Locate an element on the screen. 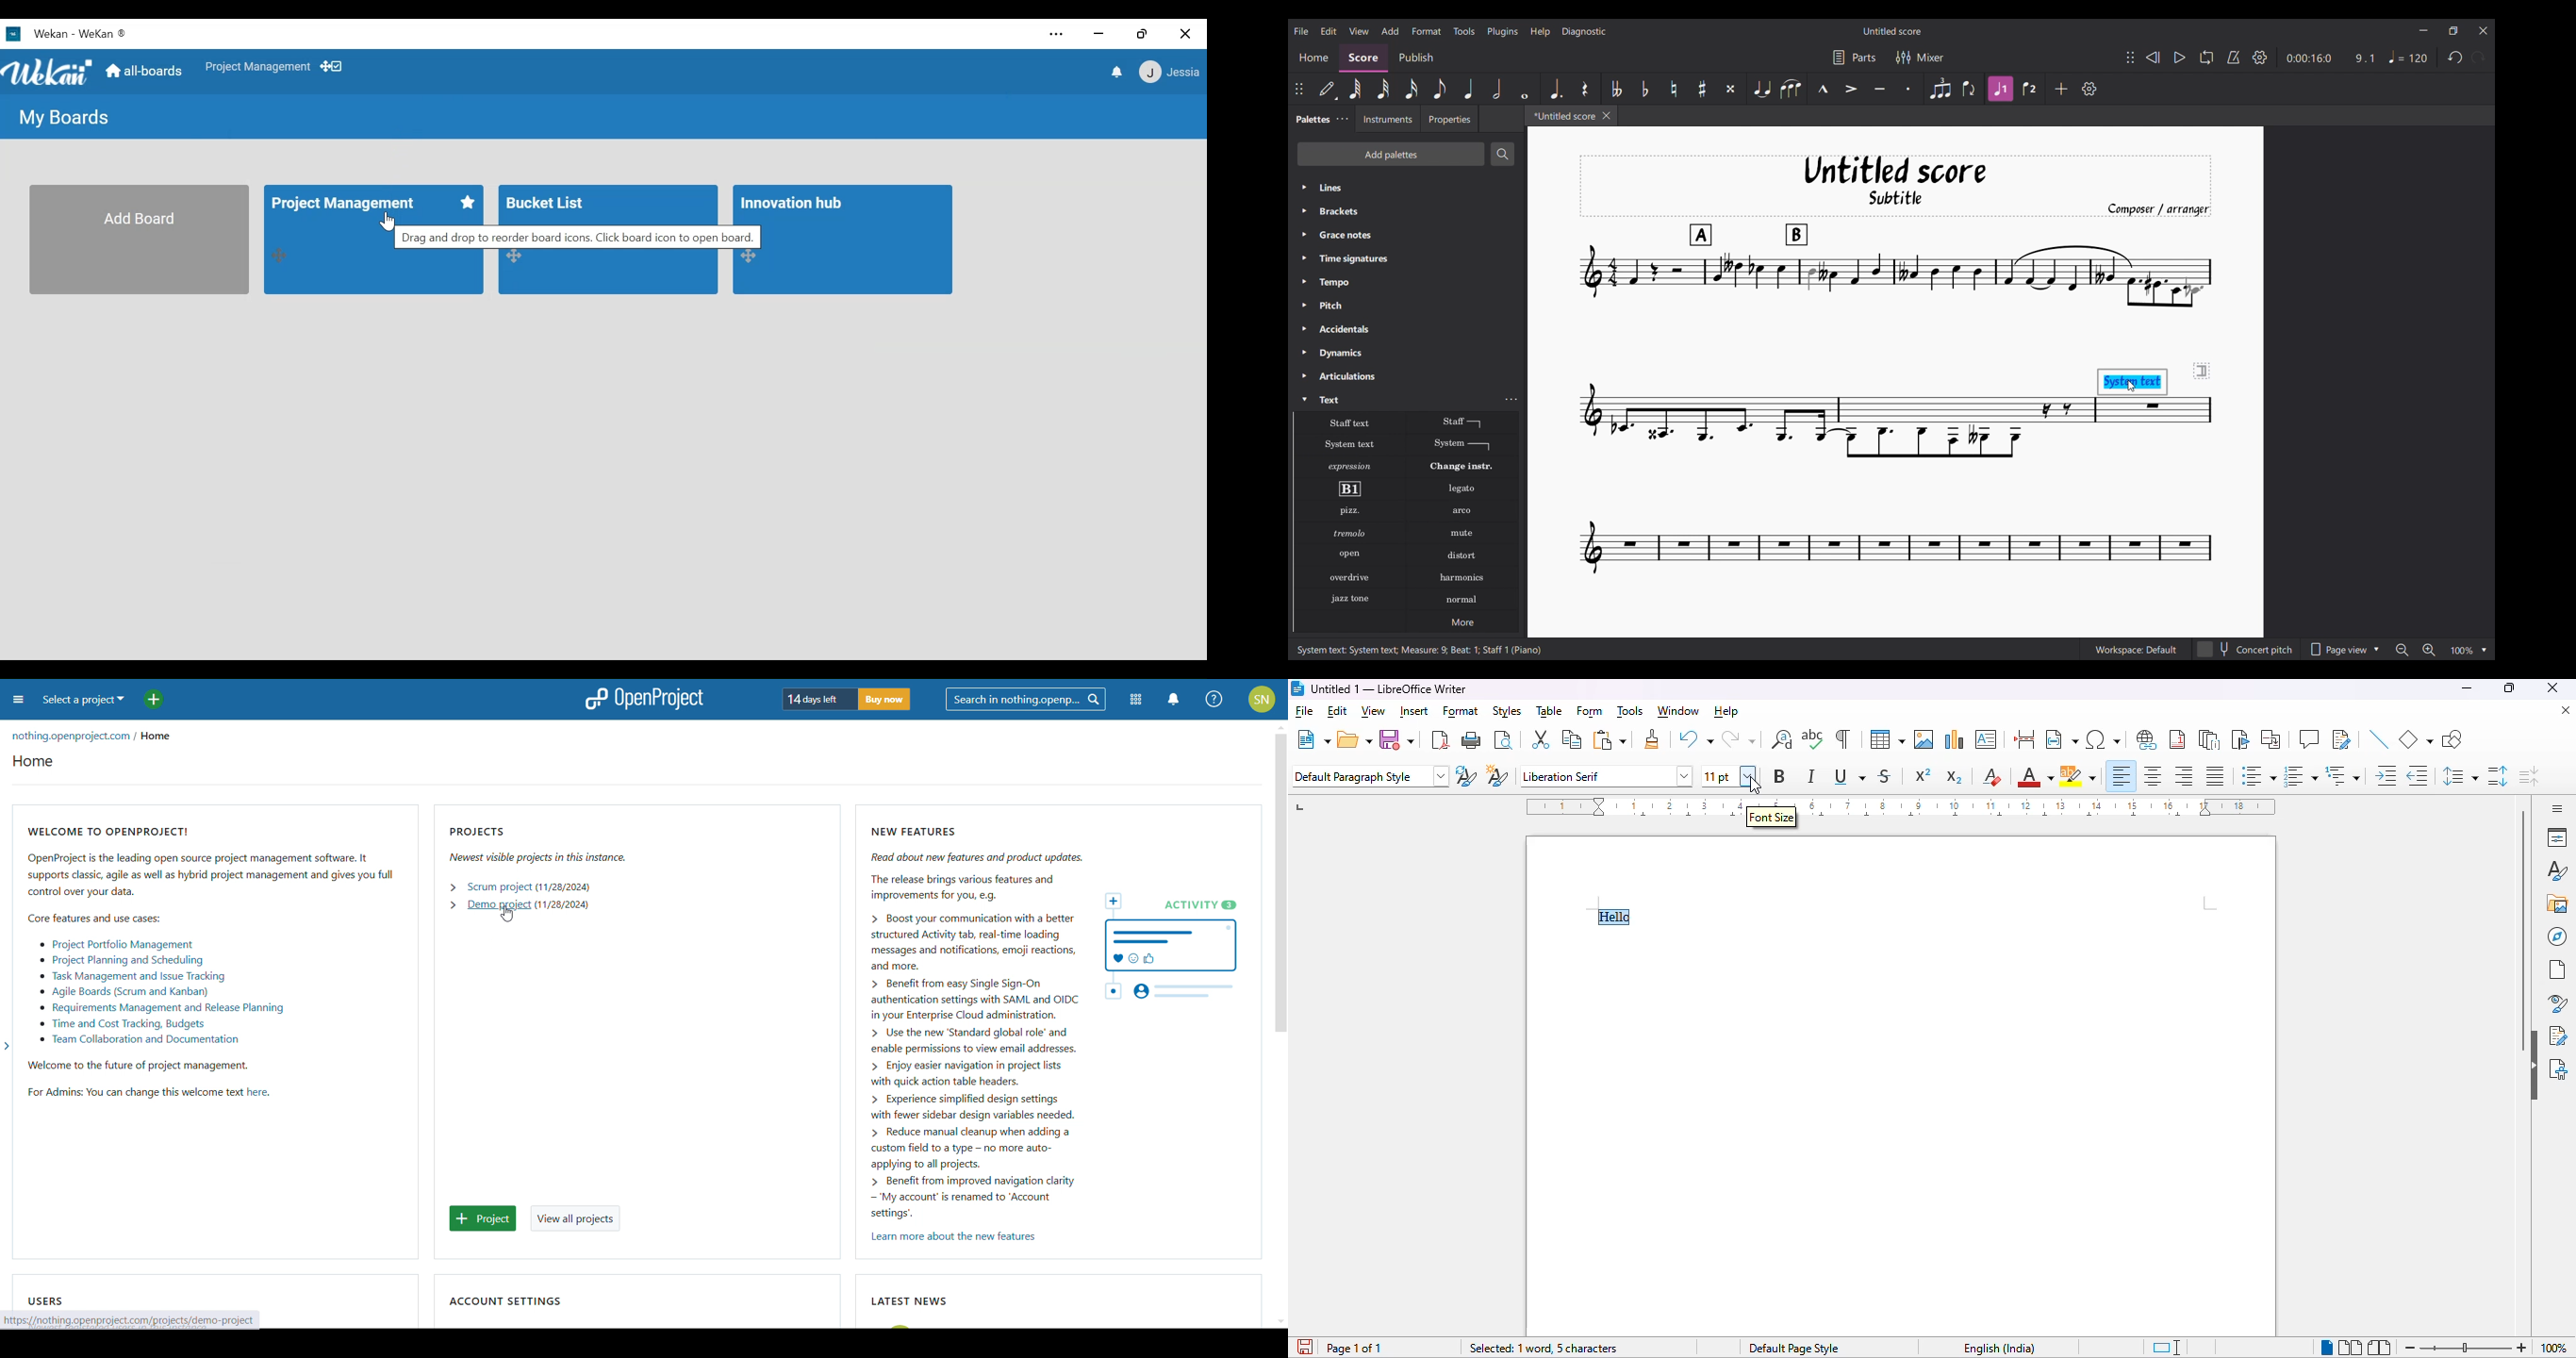 The height and width of the screenshot is (1372, 2576). minimize is located at coordinates (2468, 688).